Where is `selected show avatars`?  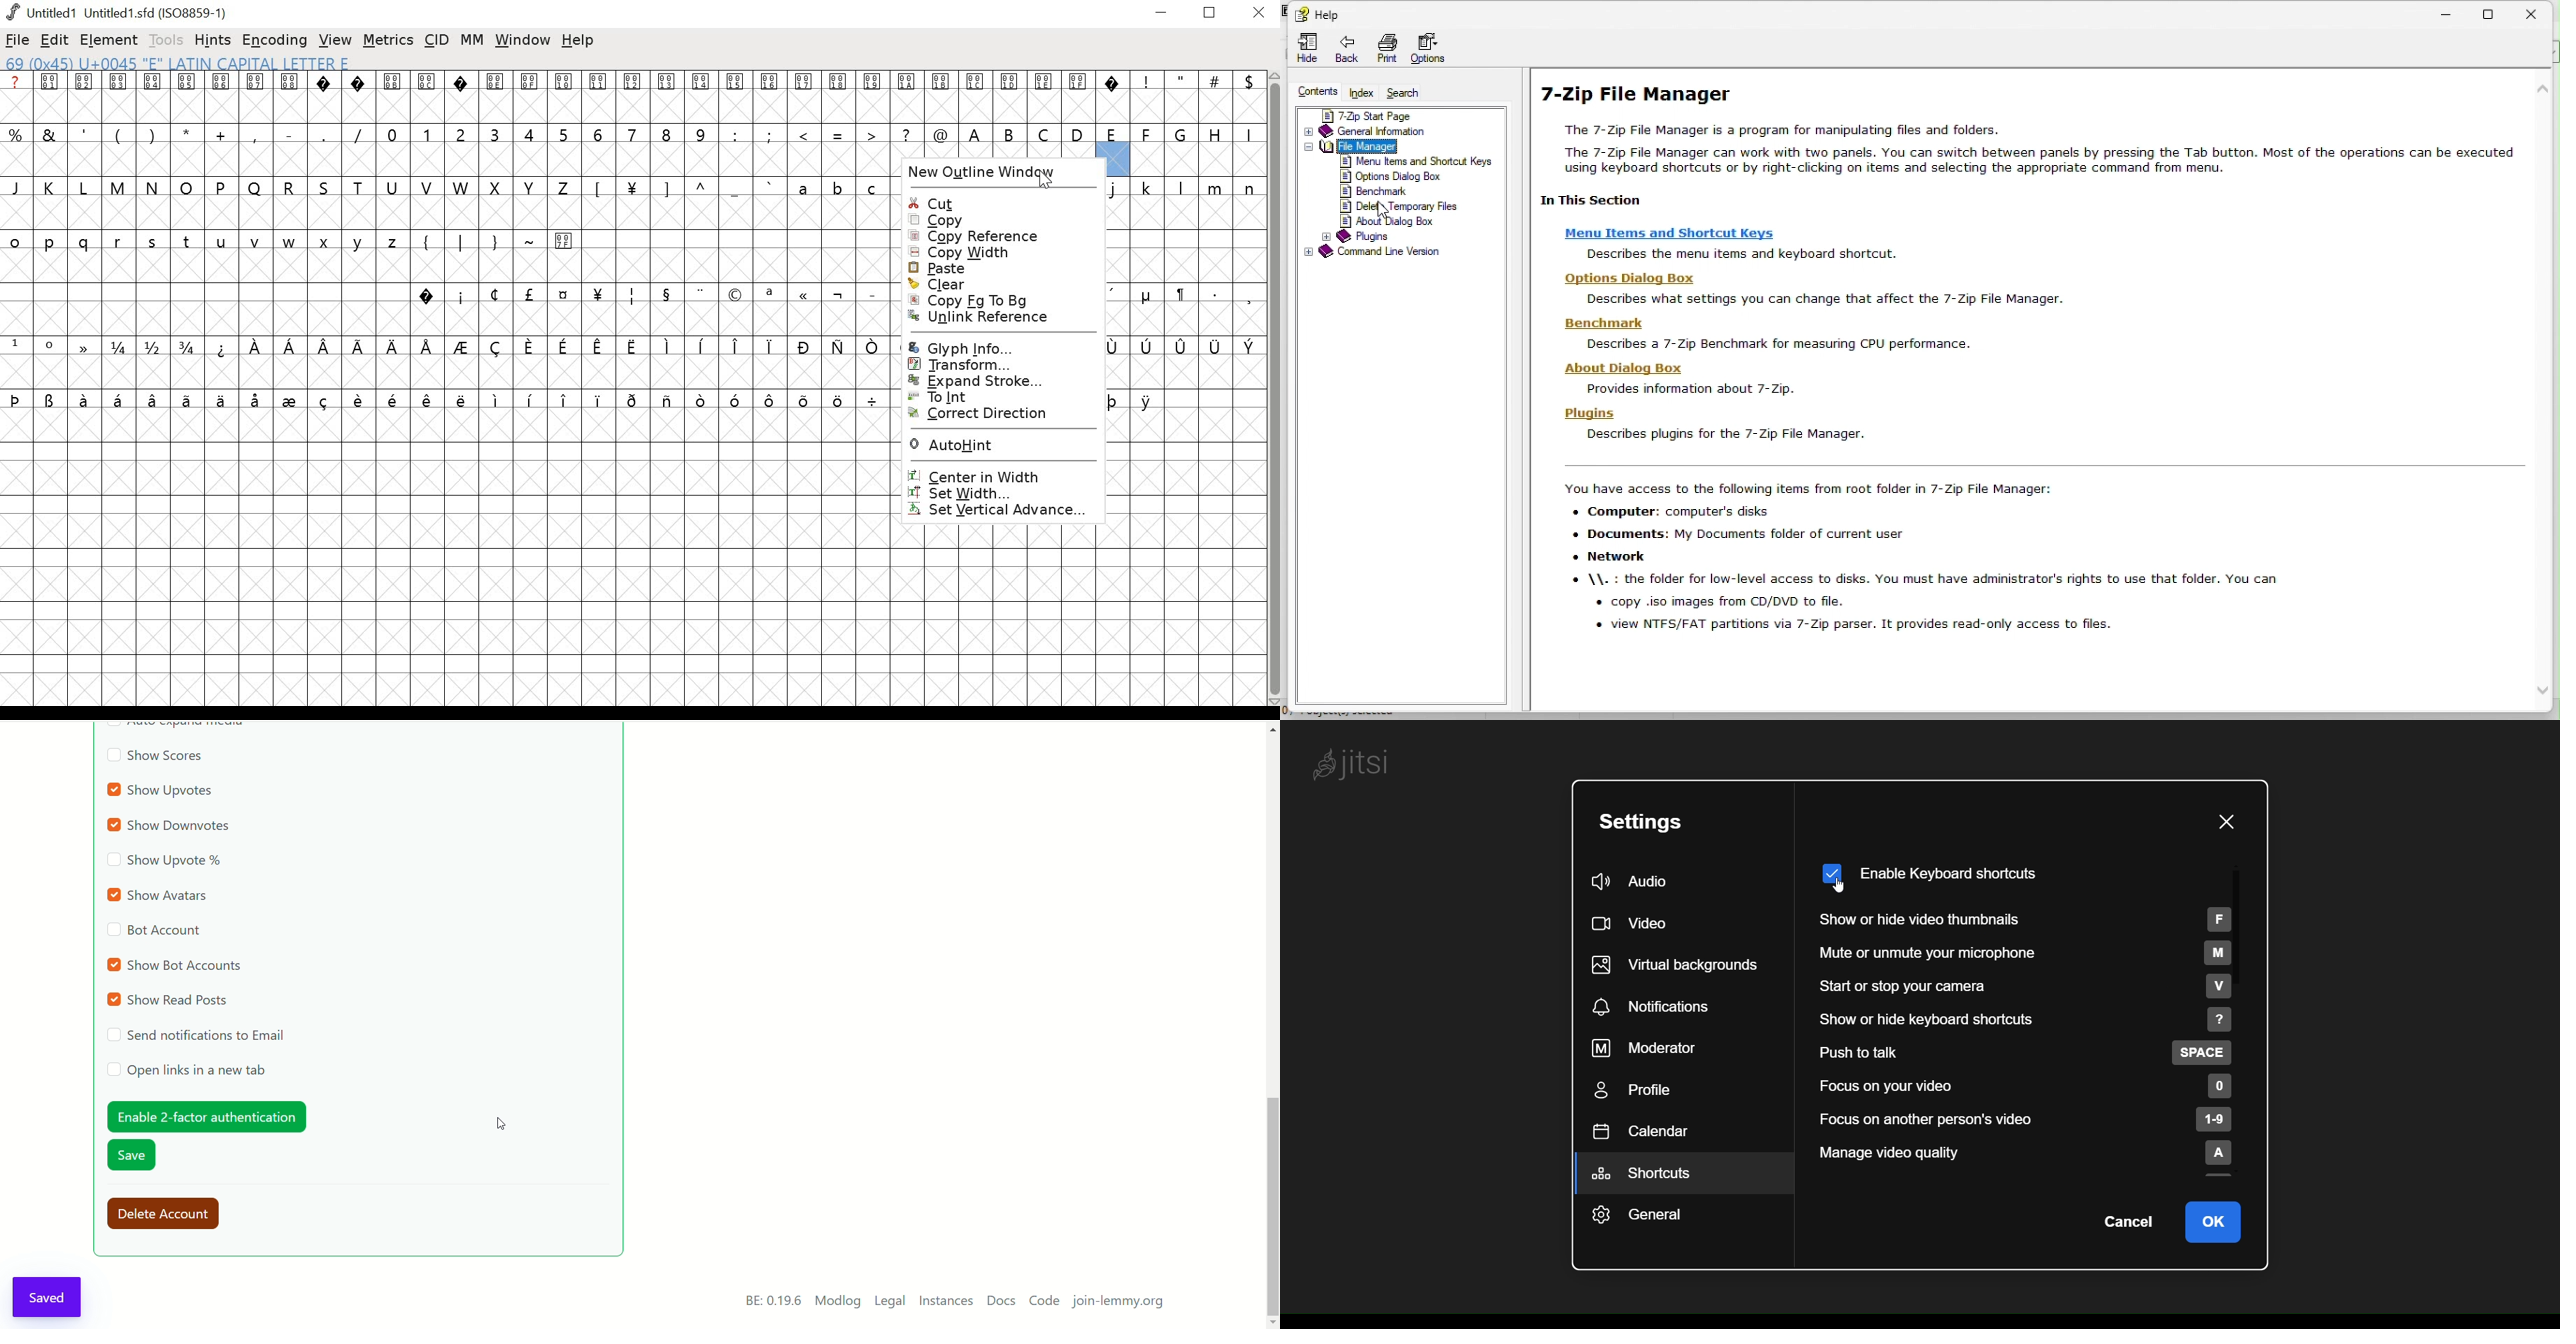 selected show avatars is located at coordinates (161, 895).